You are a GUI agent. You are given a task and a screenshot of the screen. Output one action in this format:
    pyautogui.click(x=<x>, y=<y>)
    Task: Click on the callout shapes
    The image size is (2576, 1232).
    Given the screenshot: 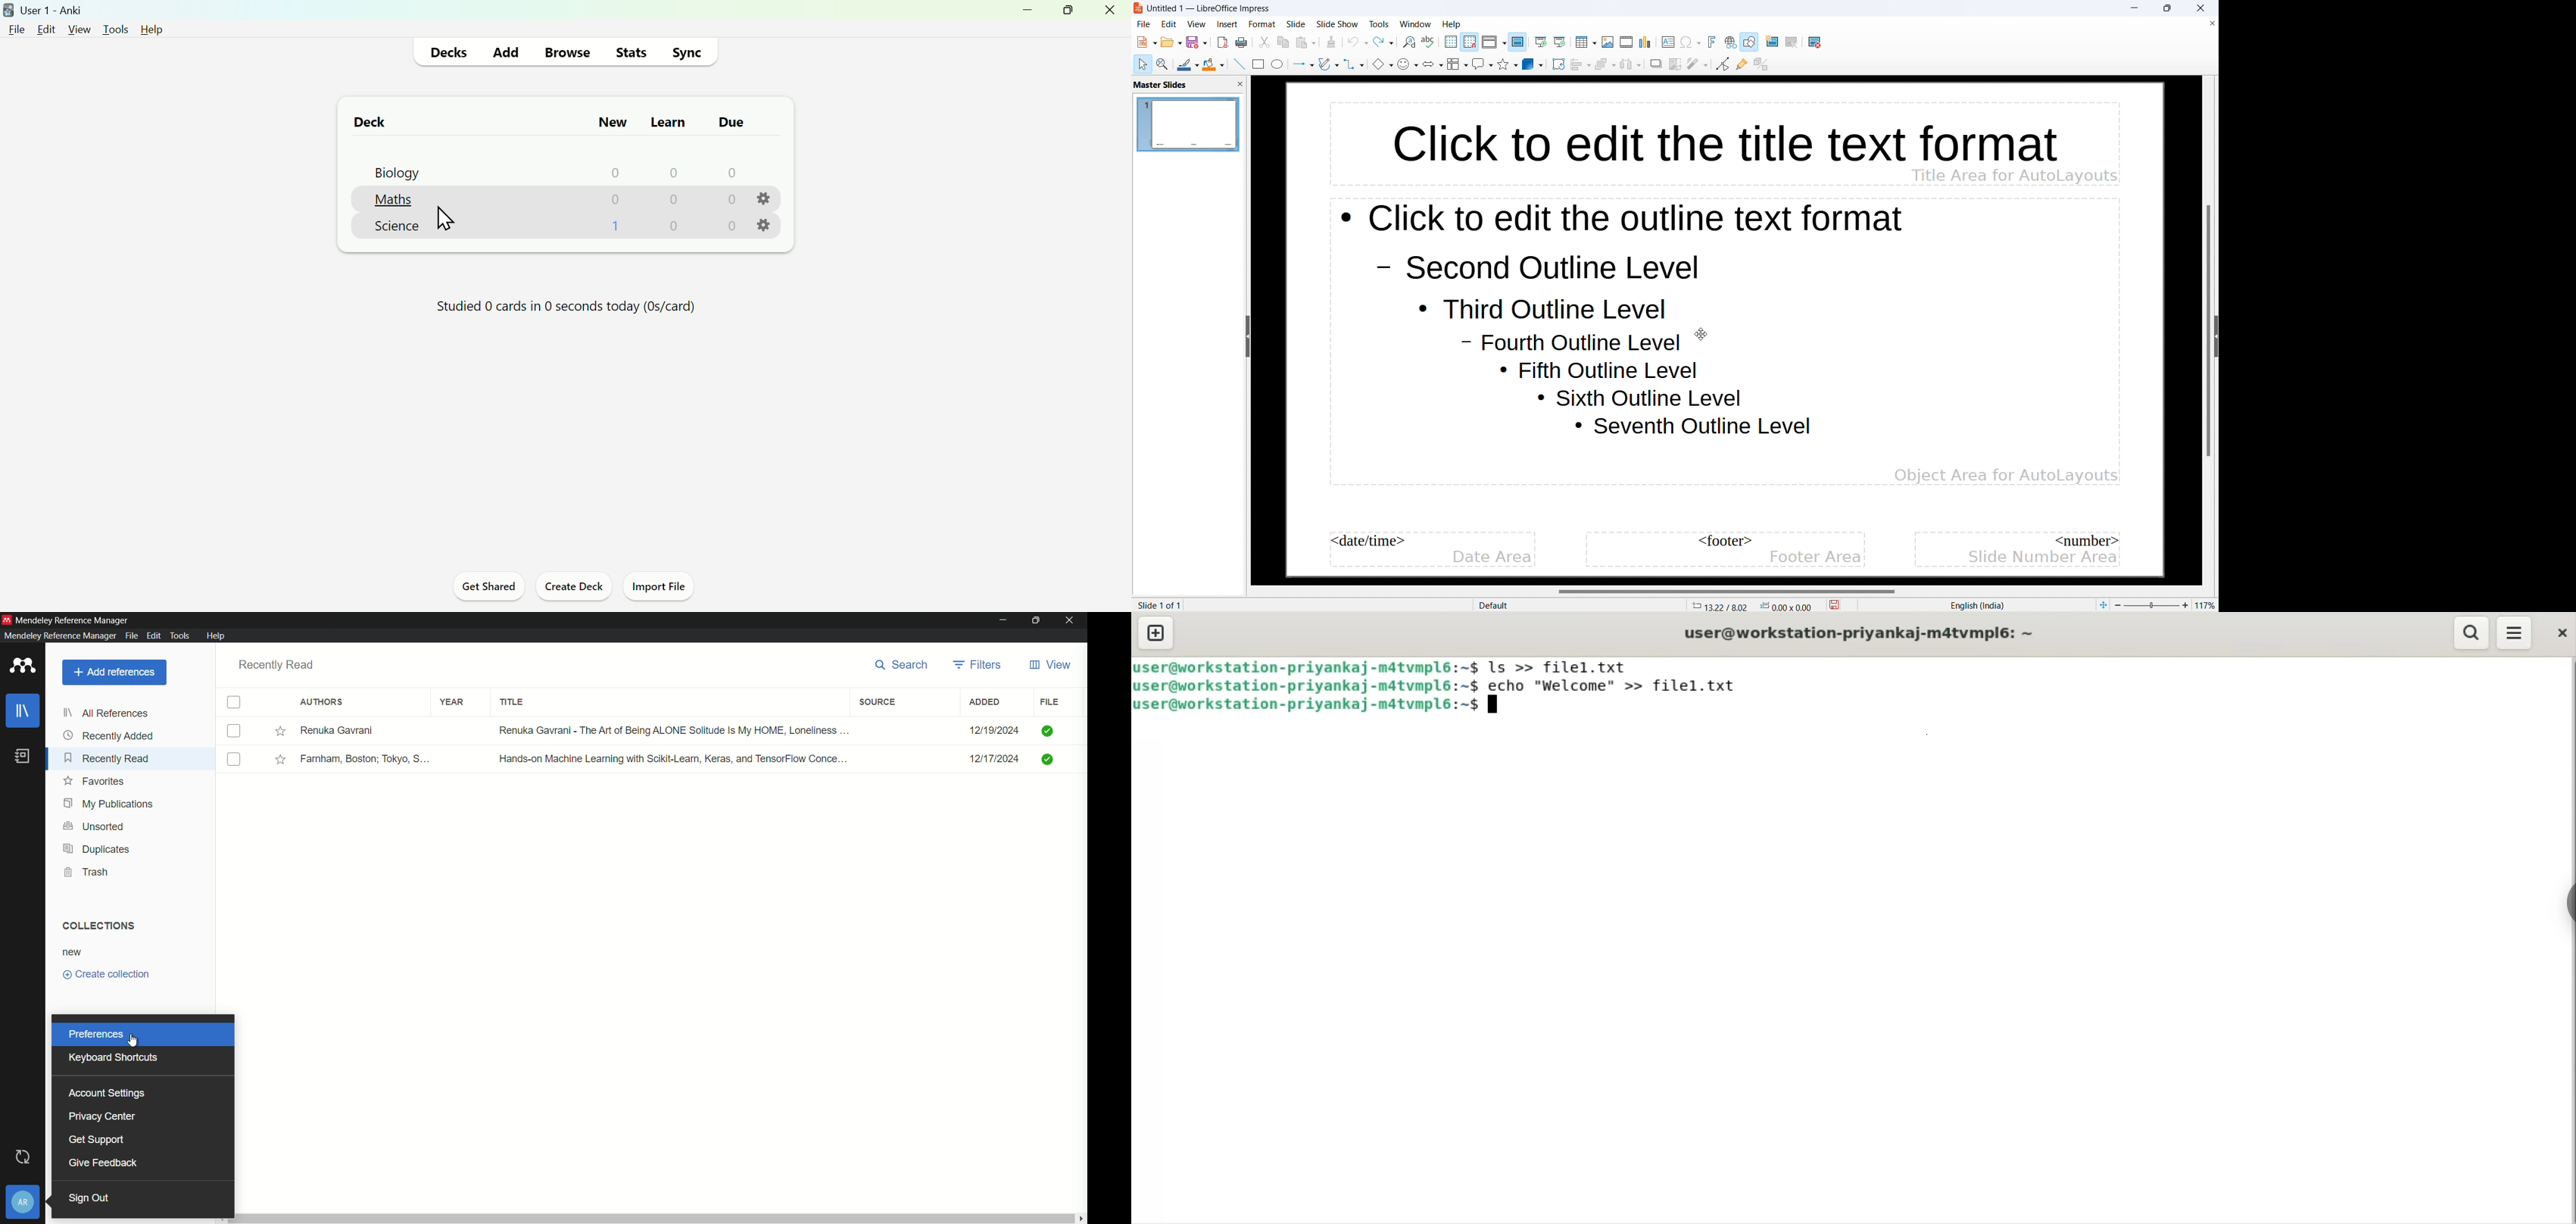 What is the action you would take?
    pyautogui.click(x=1482, y=64)
    